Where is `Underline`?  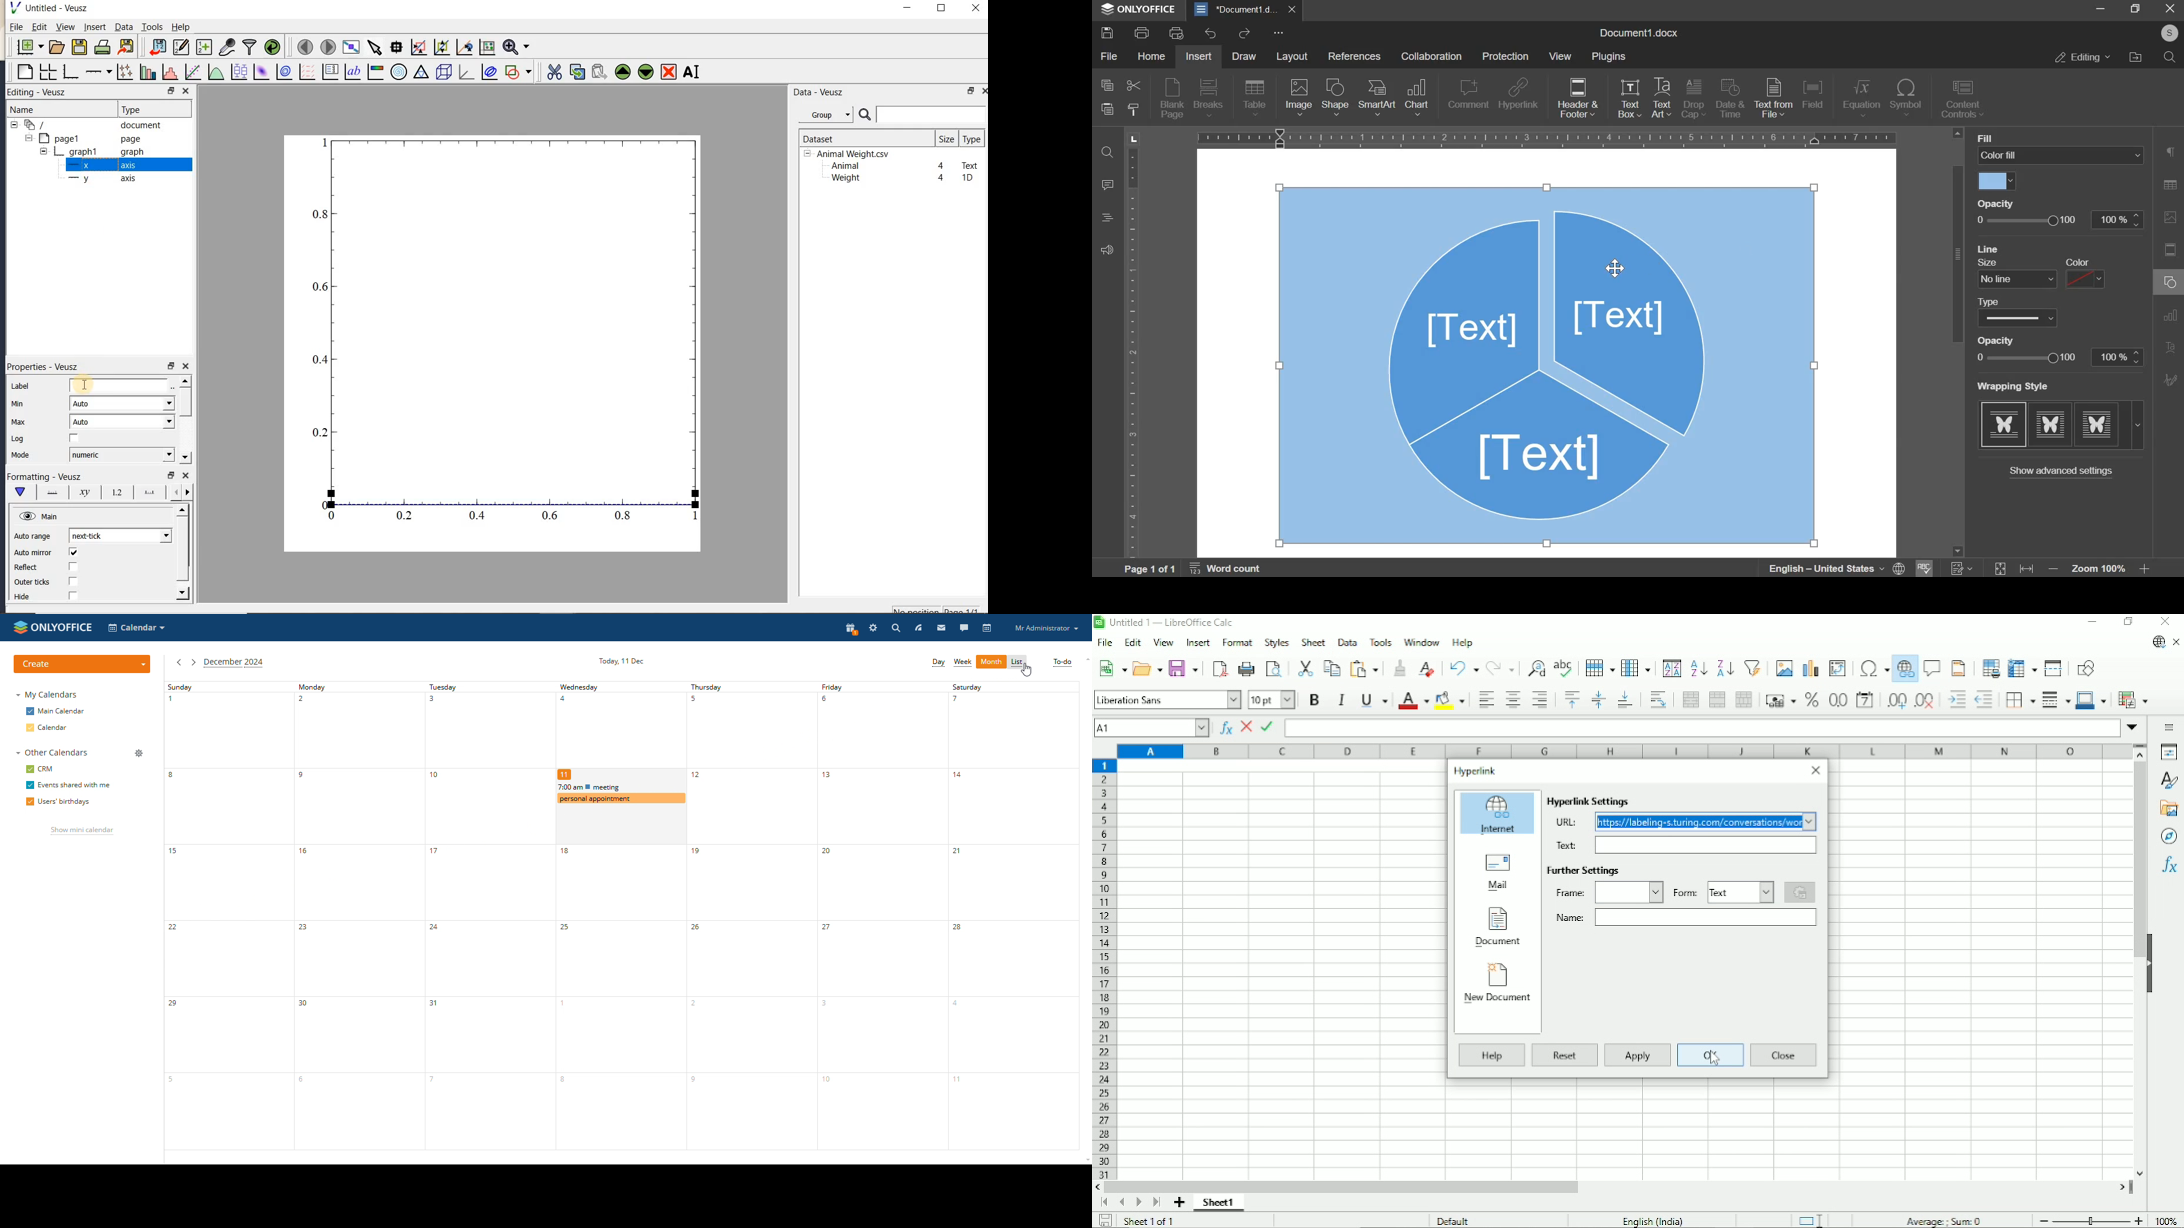
Underline is located at coordinates (1374, 700).